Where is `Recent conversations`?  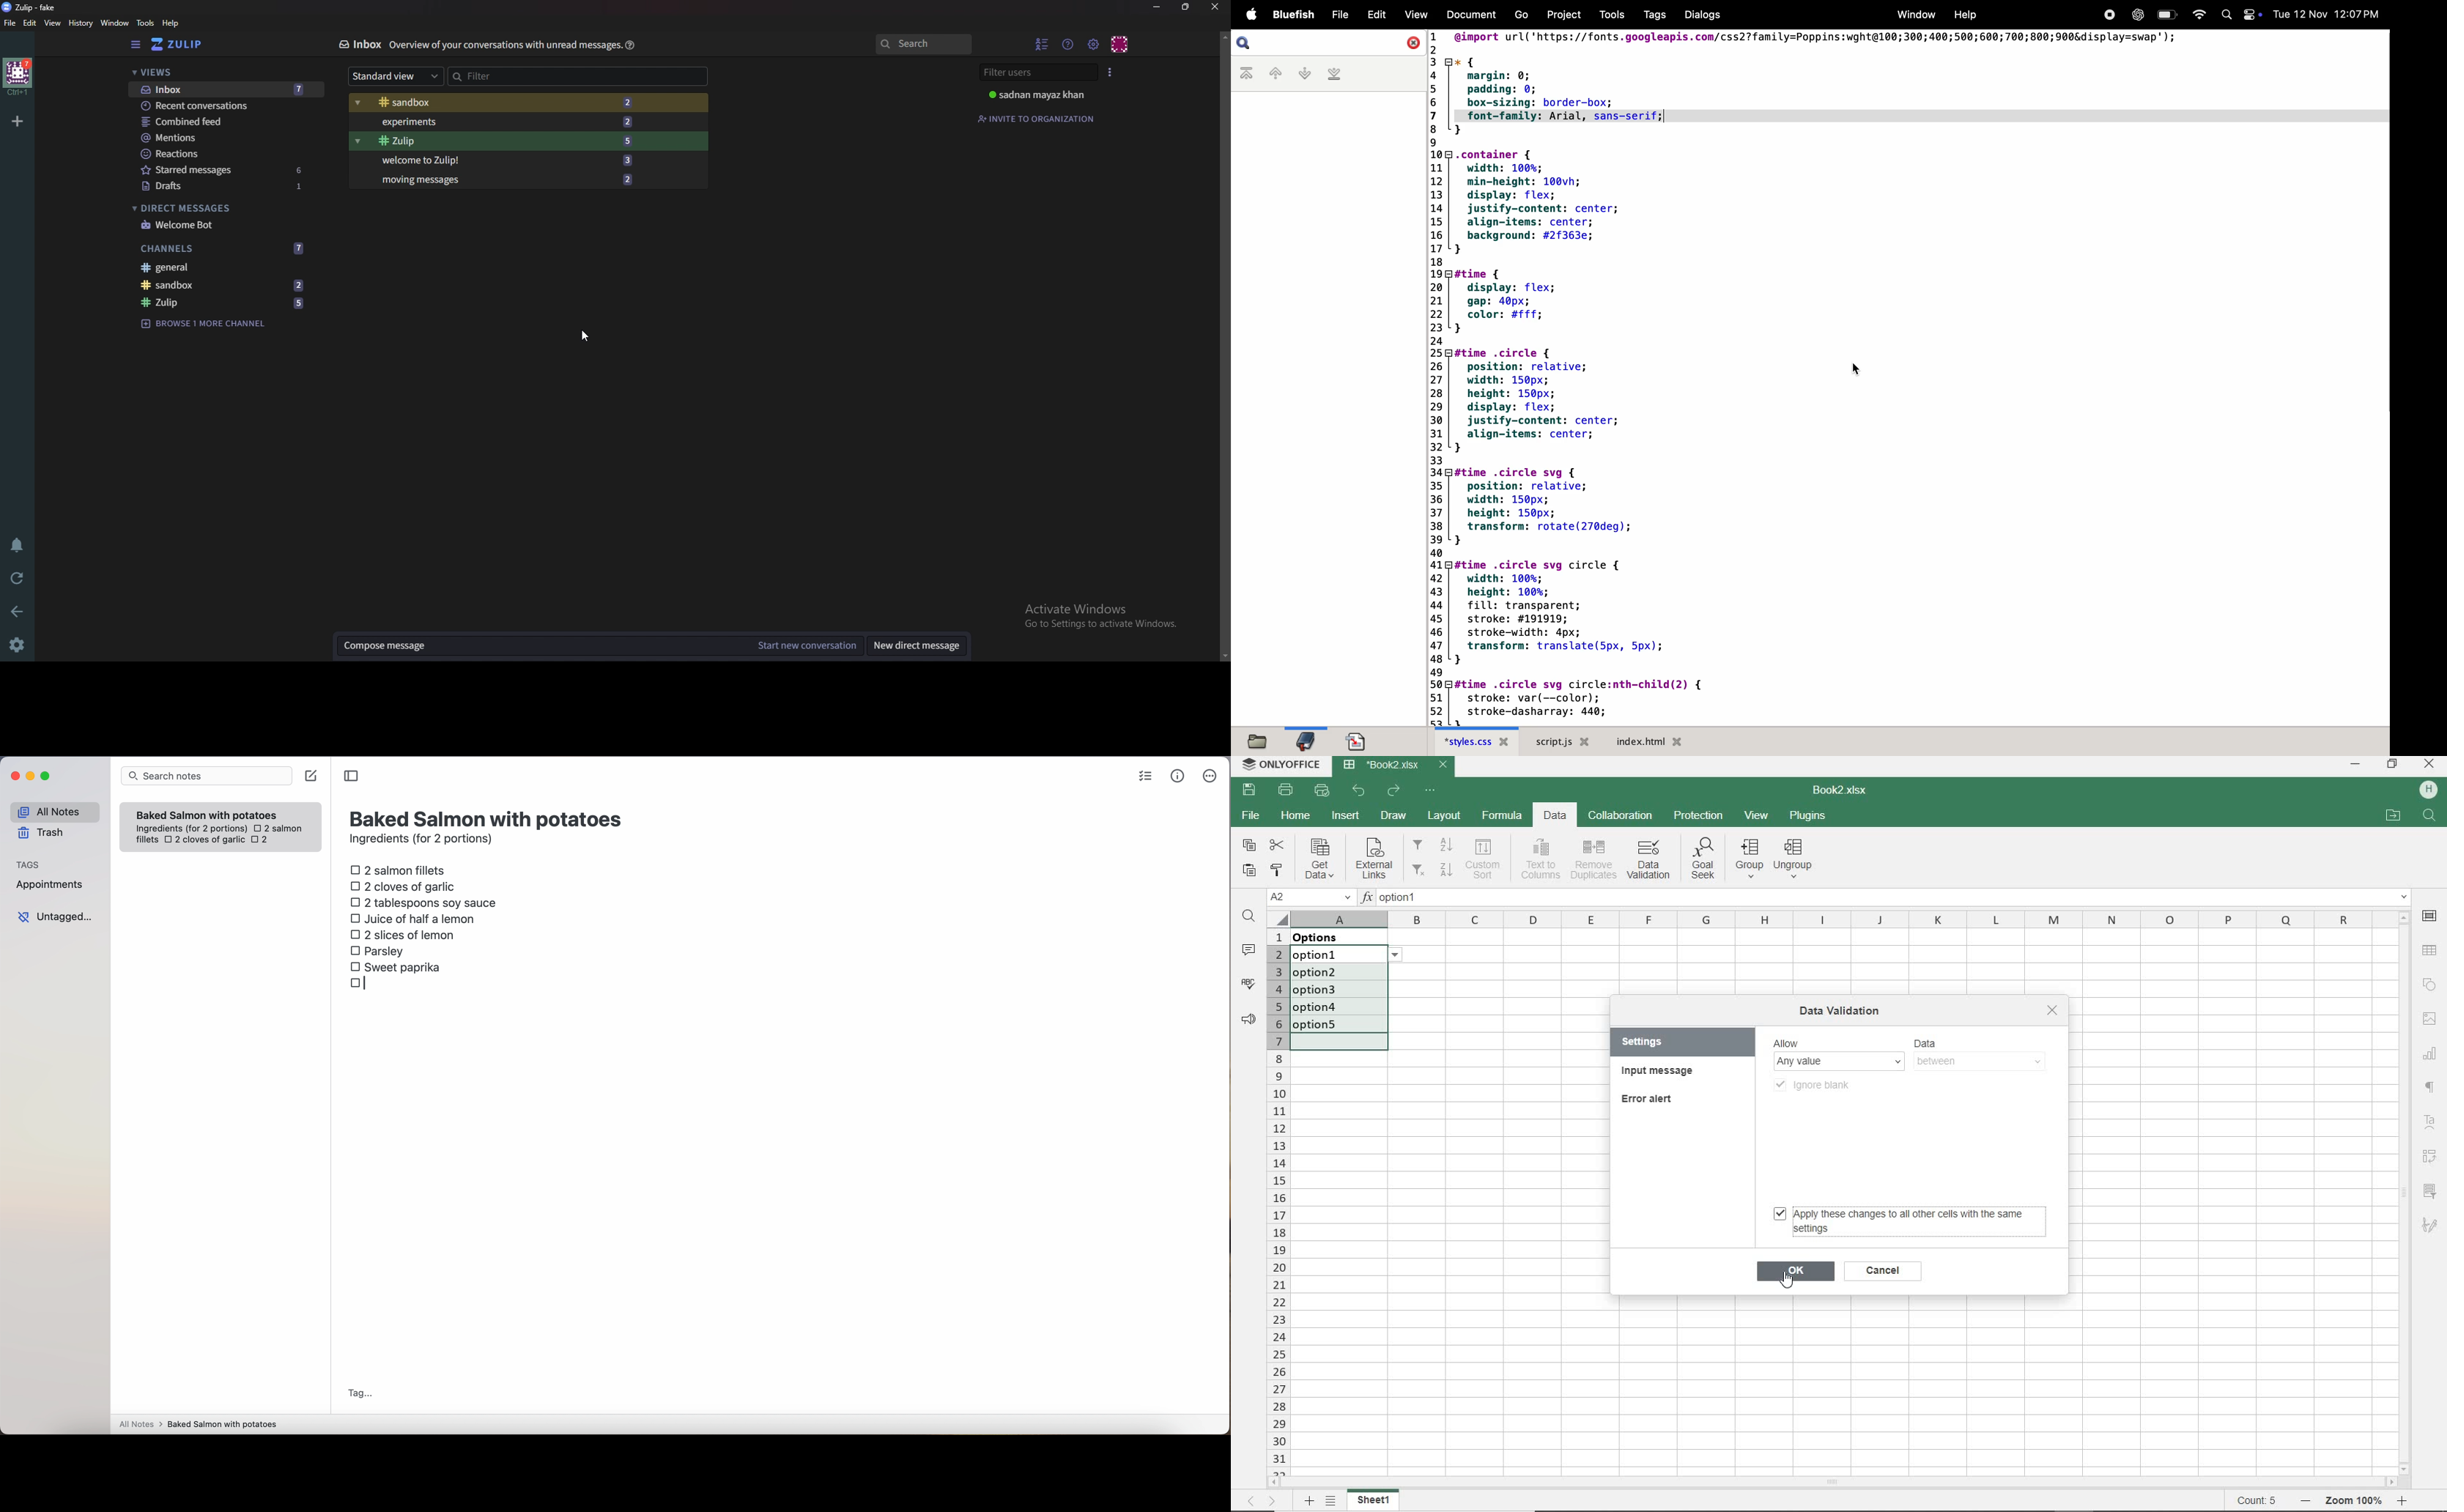
Recent conversations is located at coordinates (219, 106).